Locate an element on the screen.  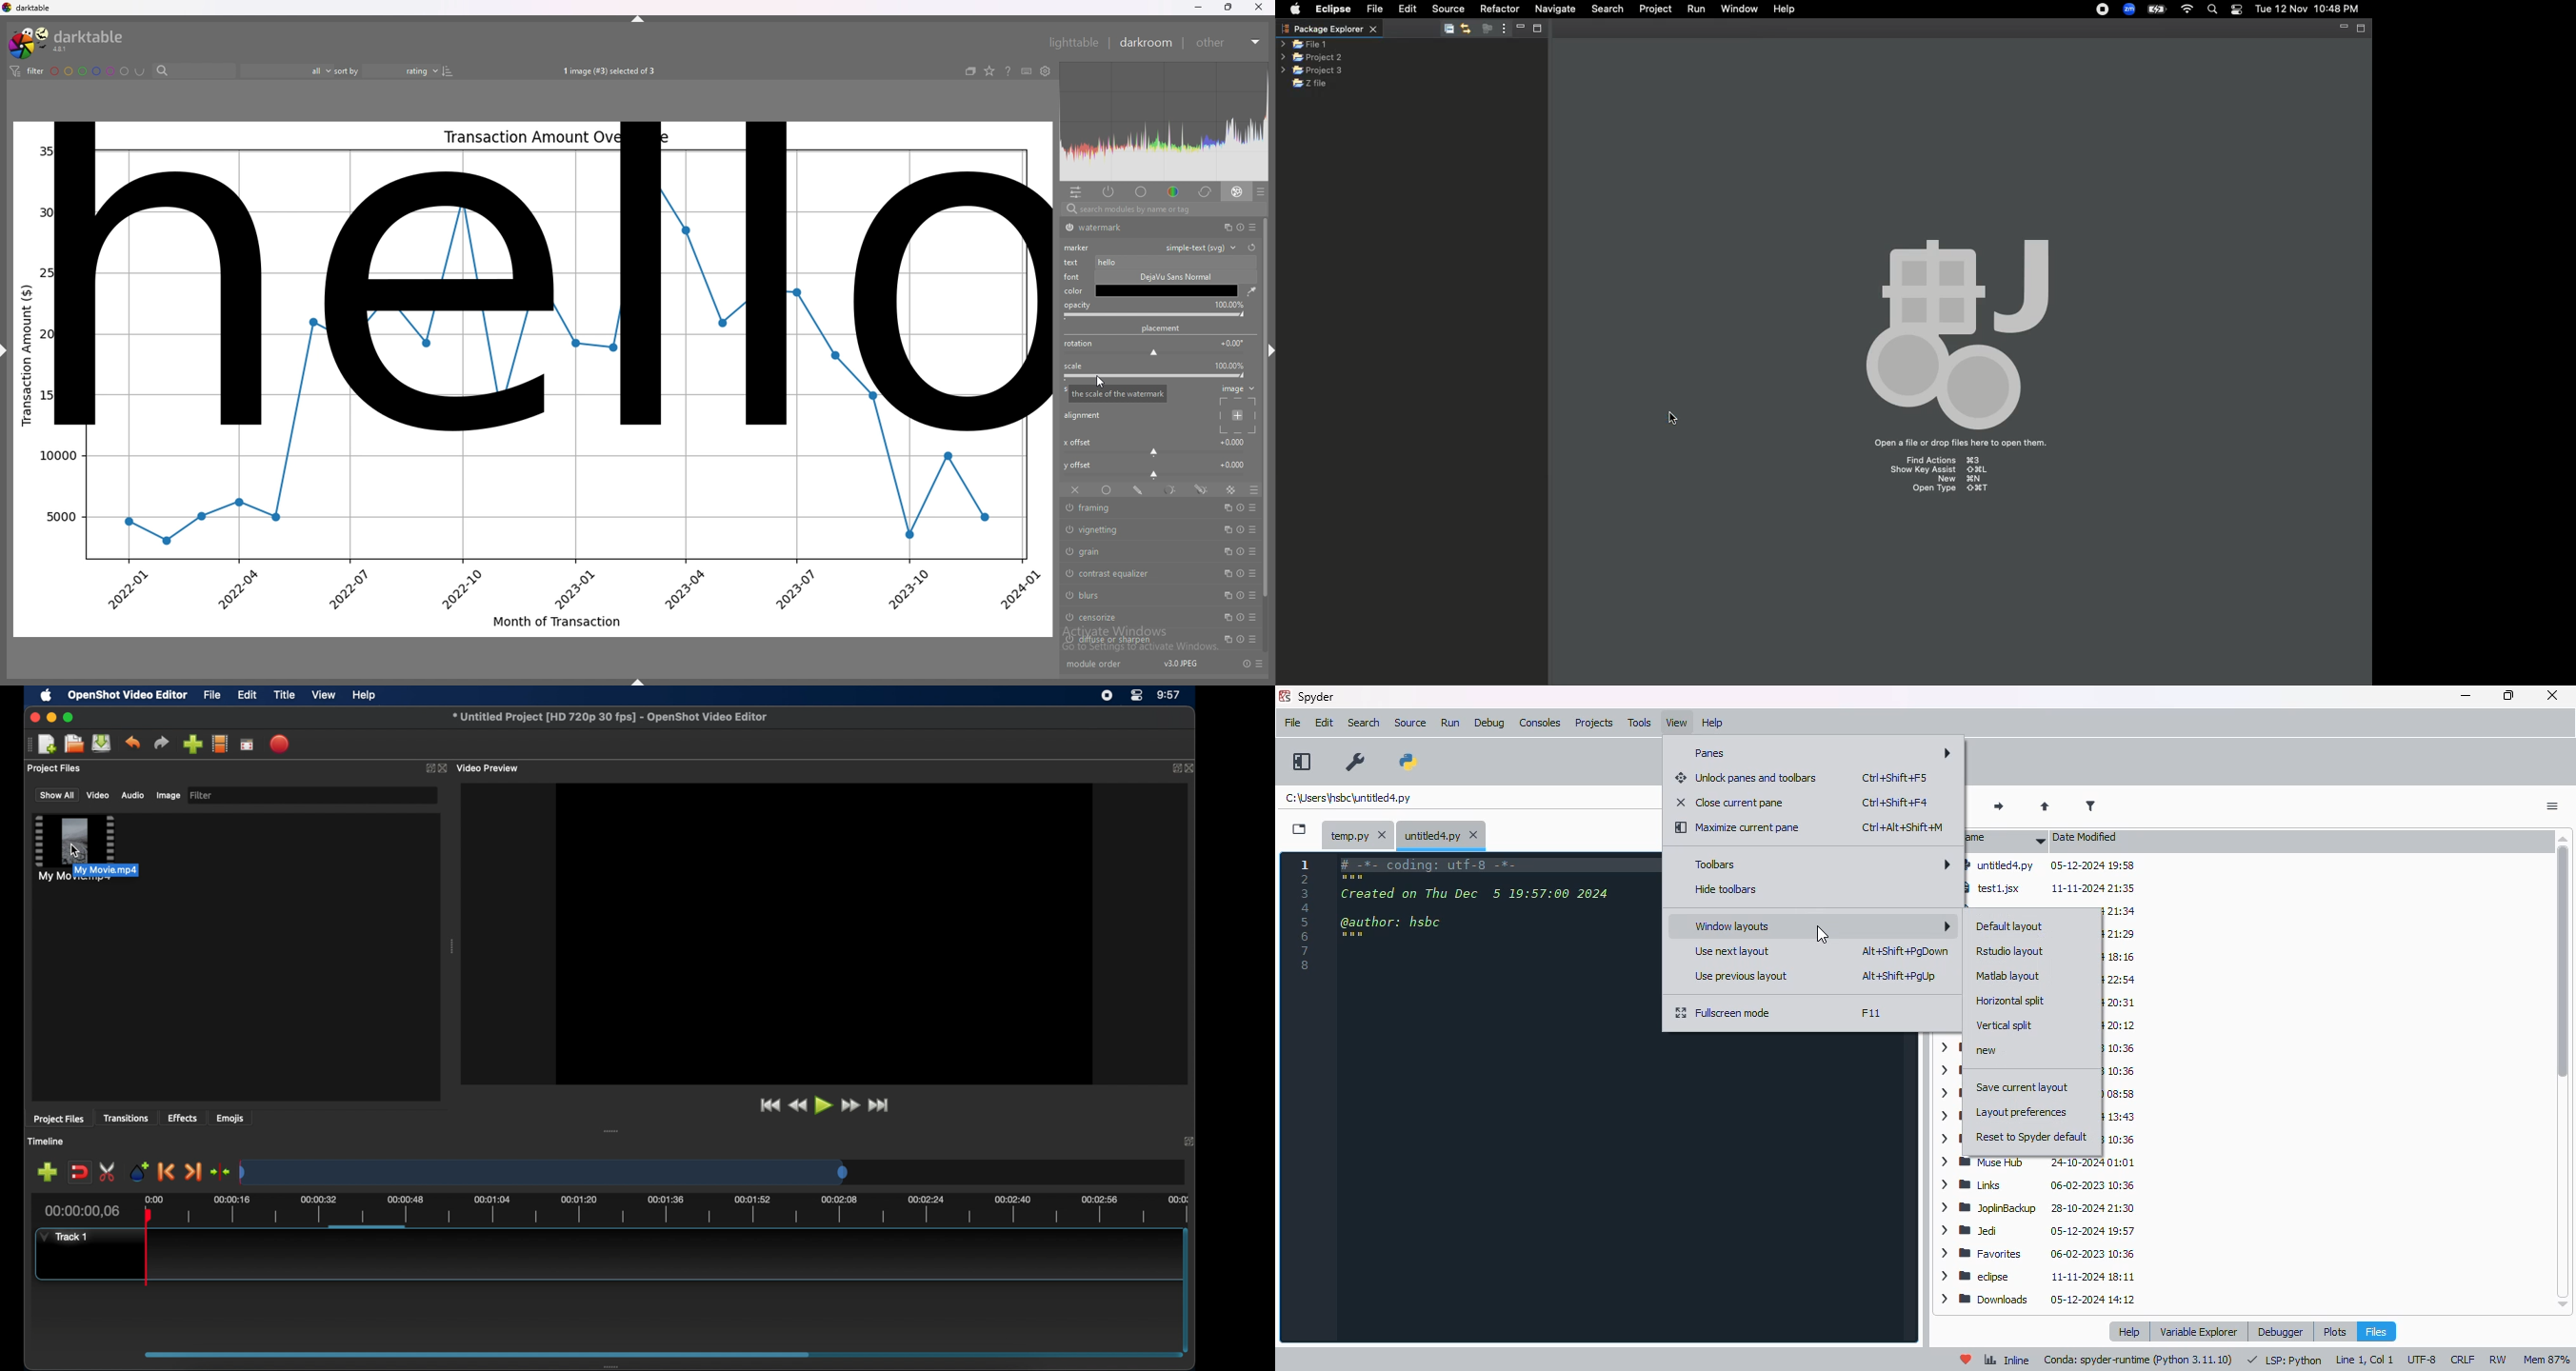
help is located at coordinates (2132, 1331).